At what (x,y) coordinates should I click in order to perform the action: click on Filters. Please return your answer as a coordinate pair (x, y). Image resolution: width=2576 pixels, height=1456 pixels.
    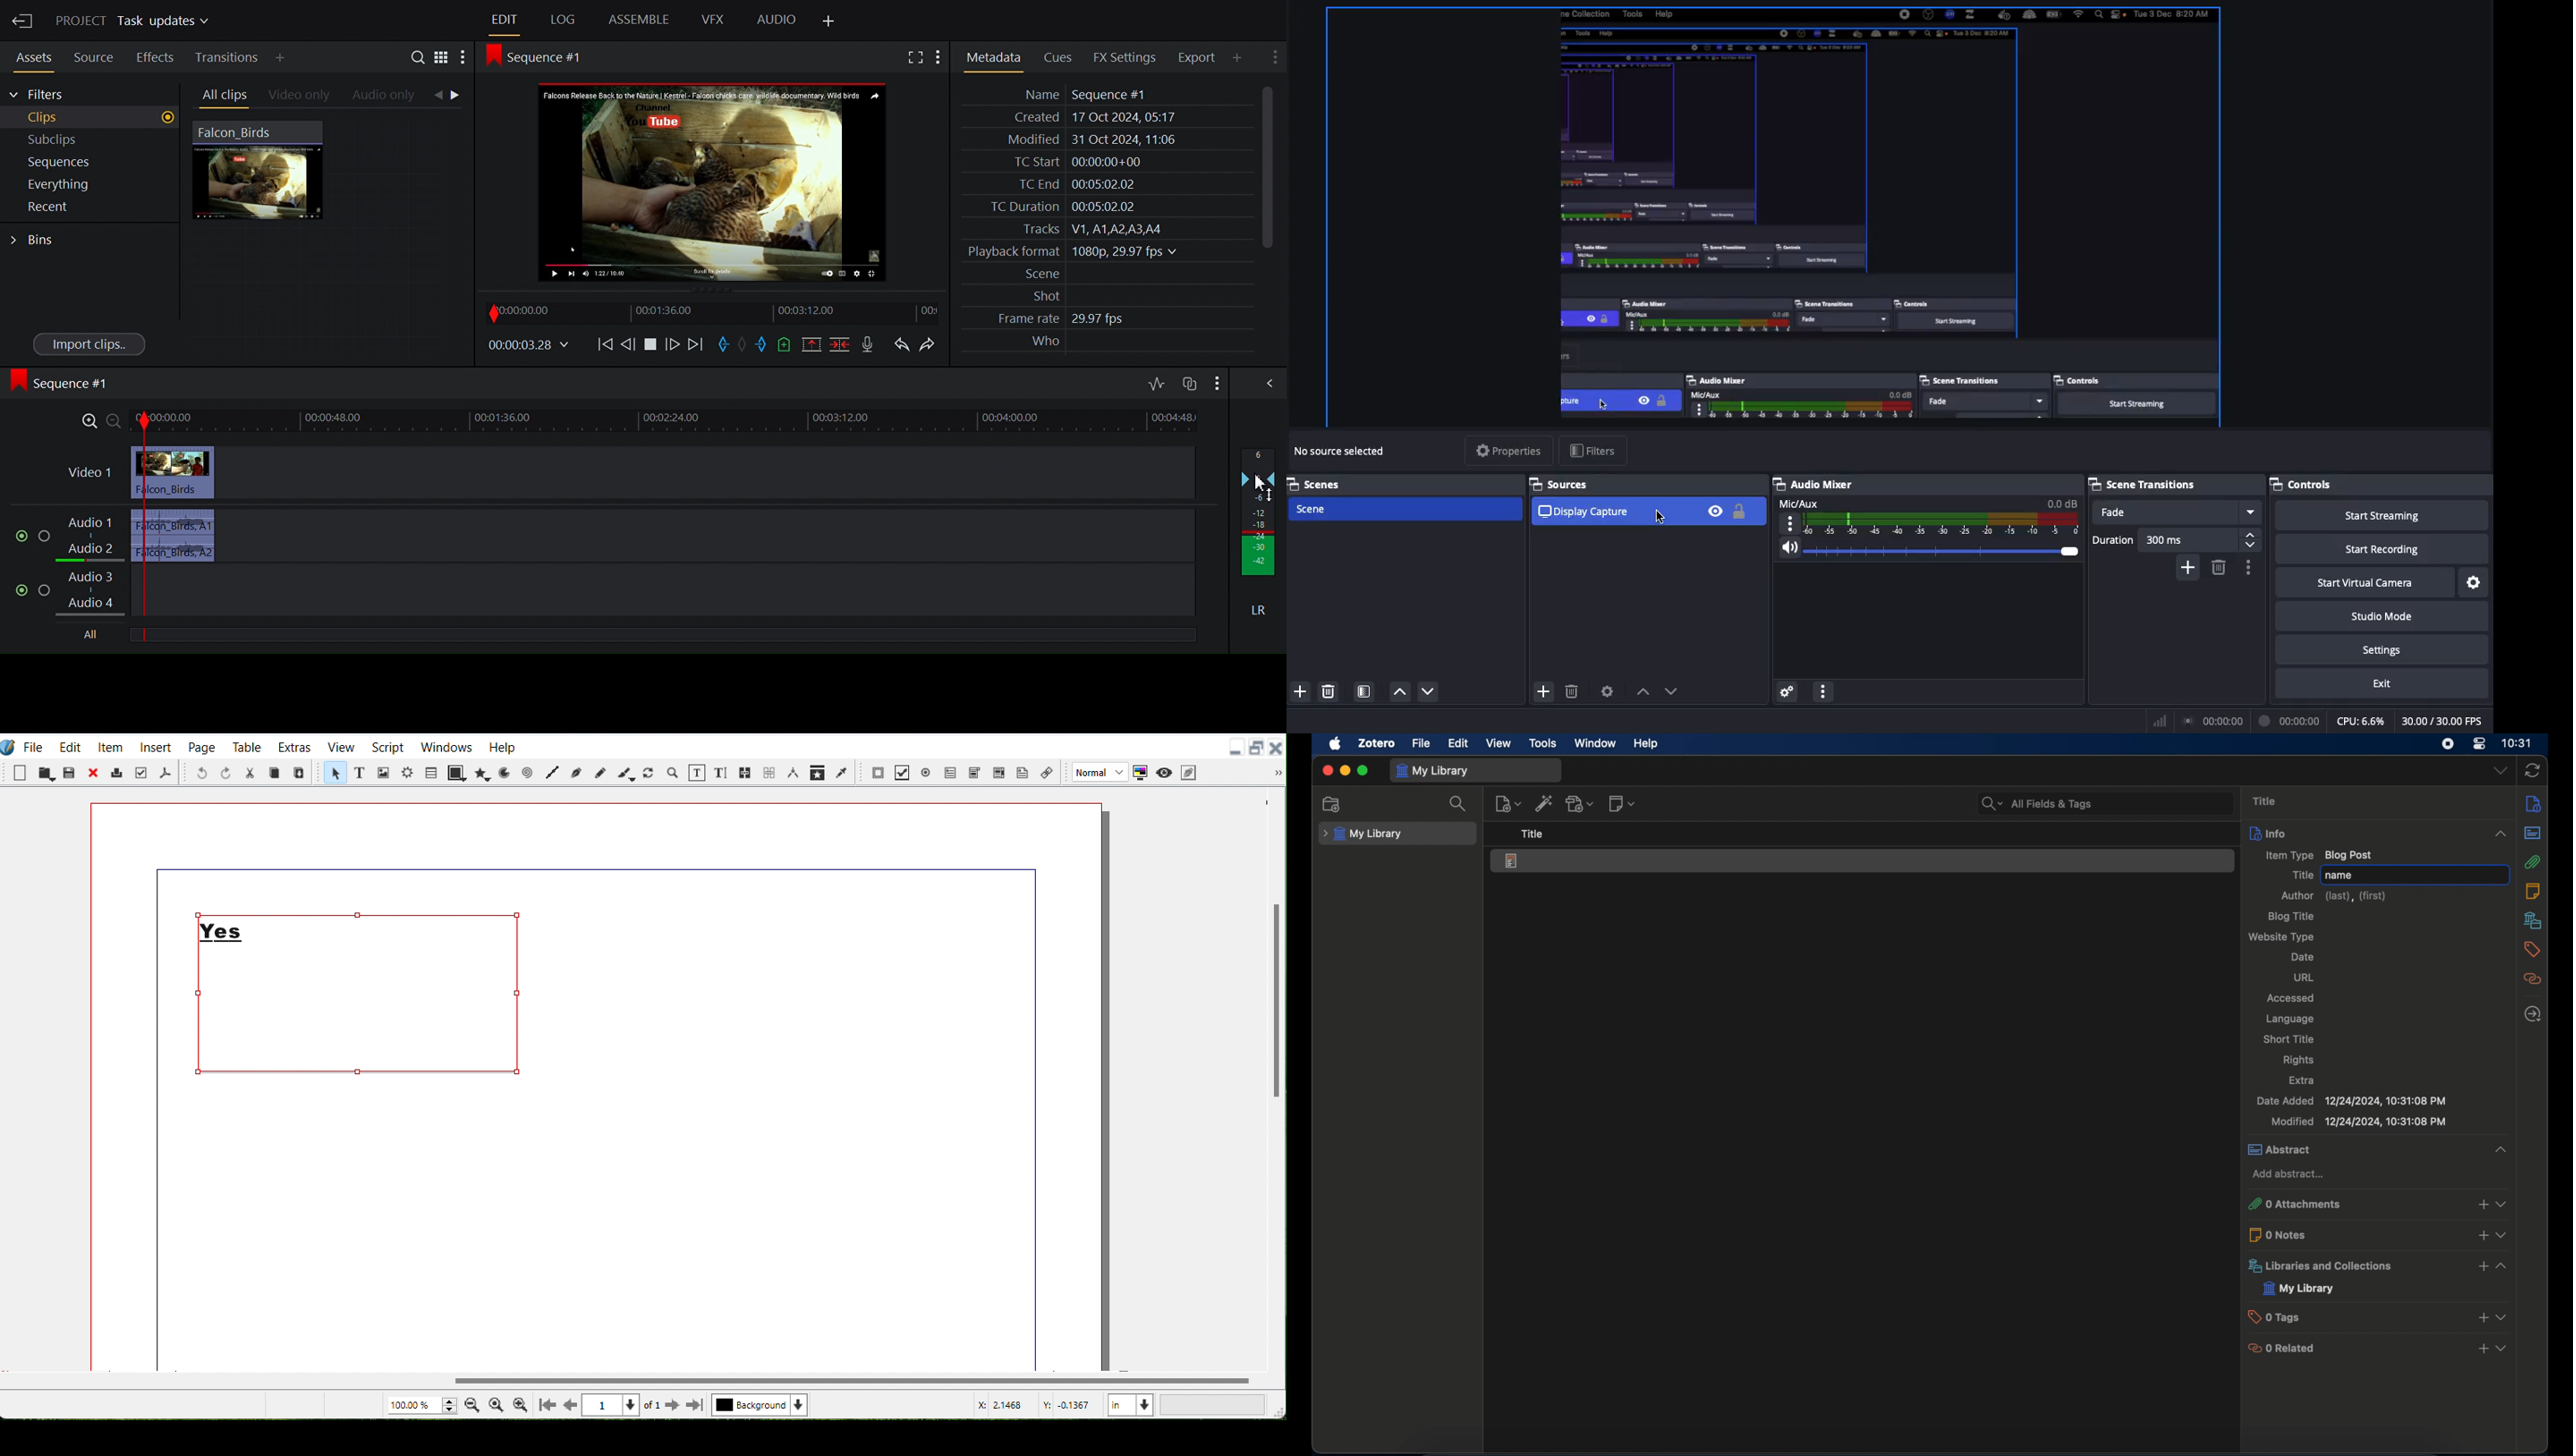
    Looking at the image, I should click on (1592, 450).